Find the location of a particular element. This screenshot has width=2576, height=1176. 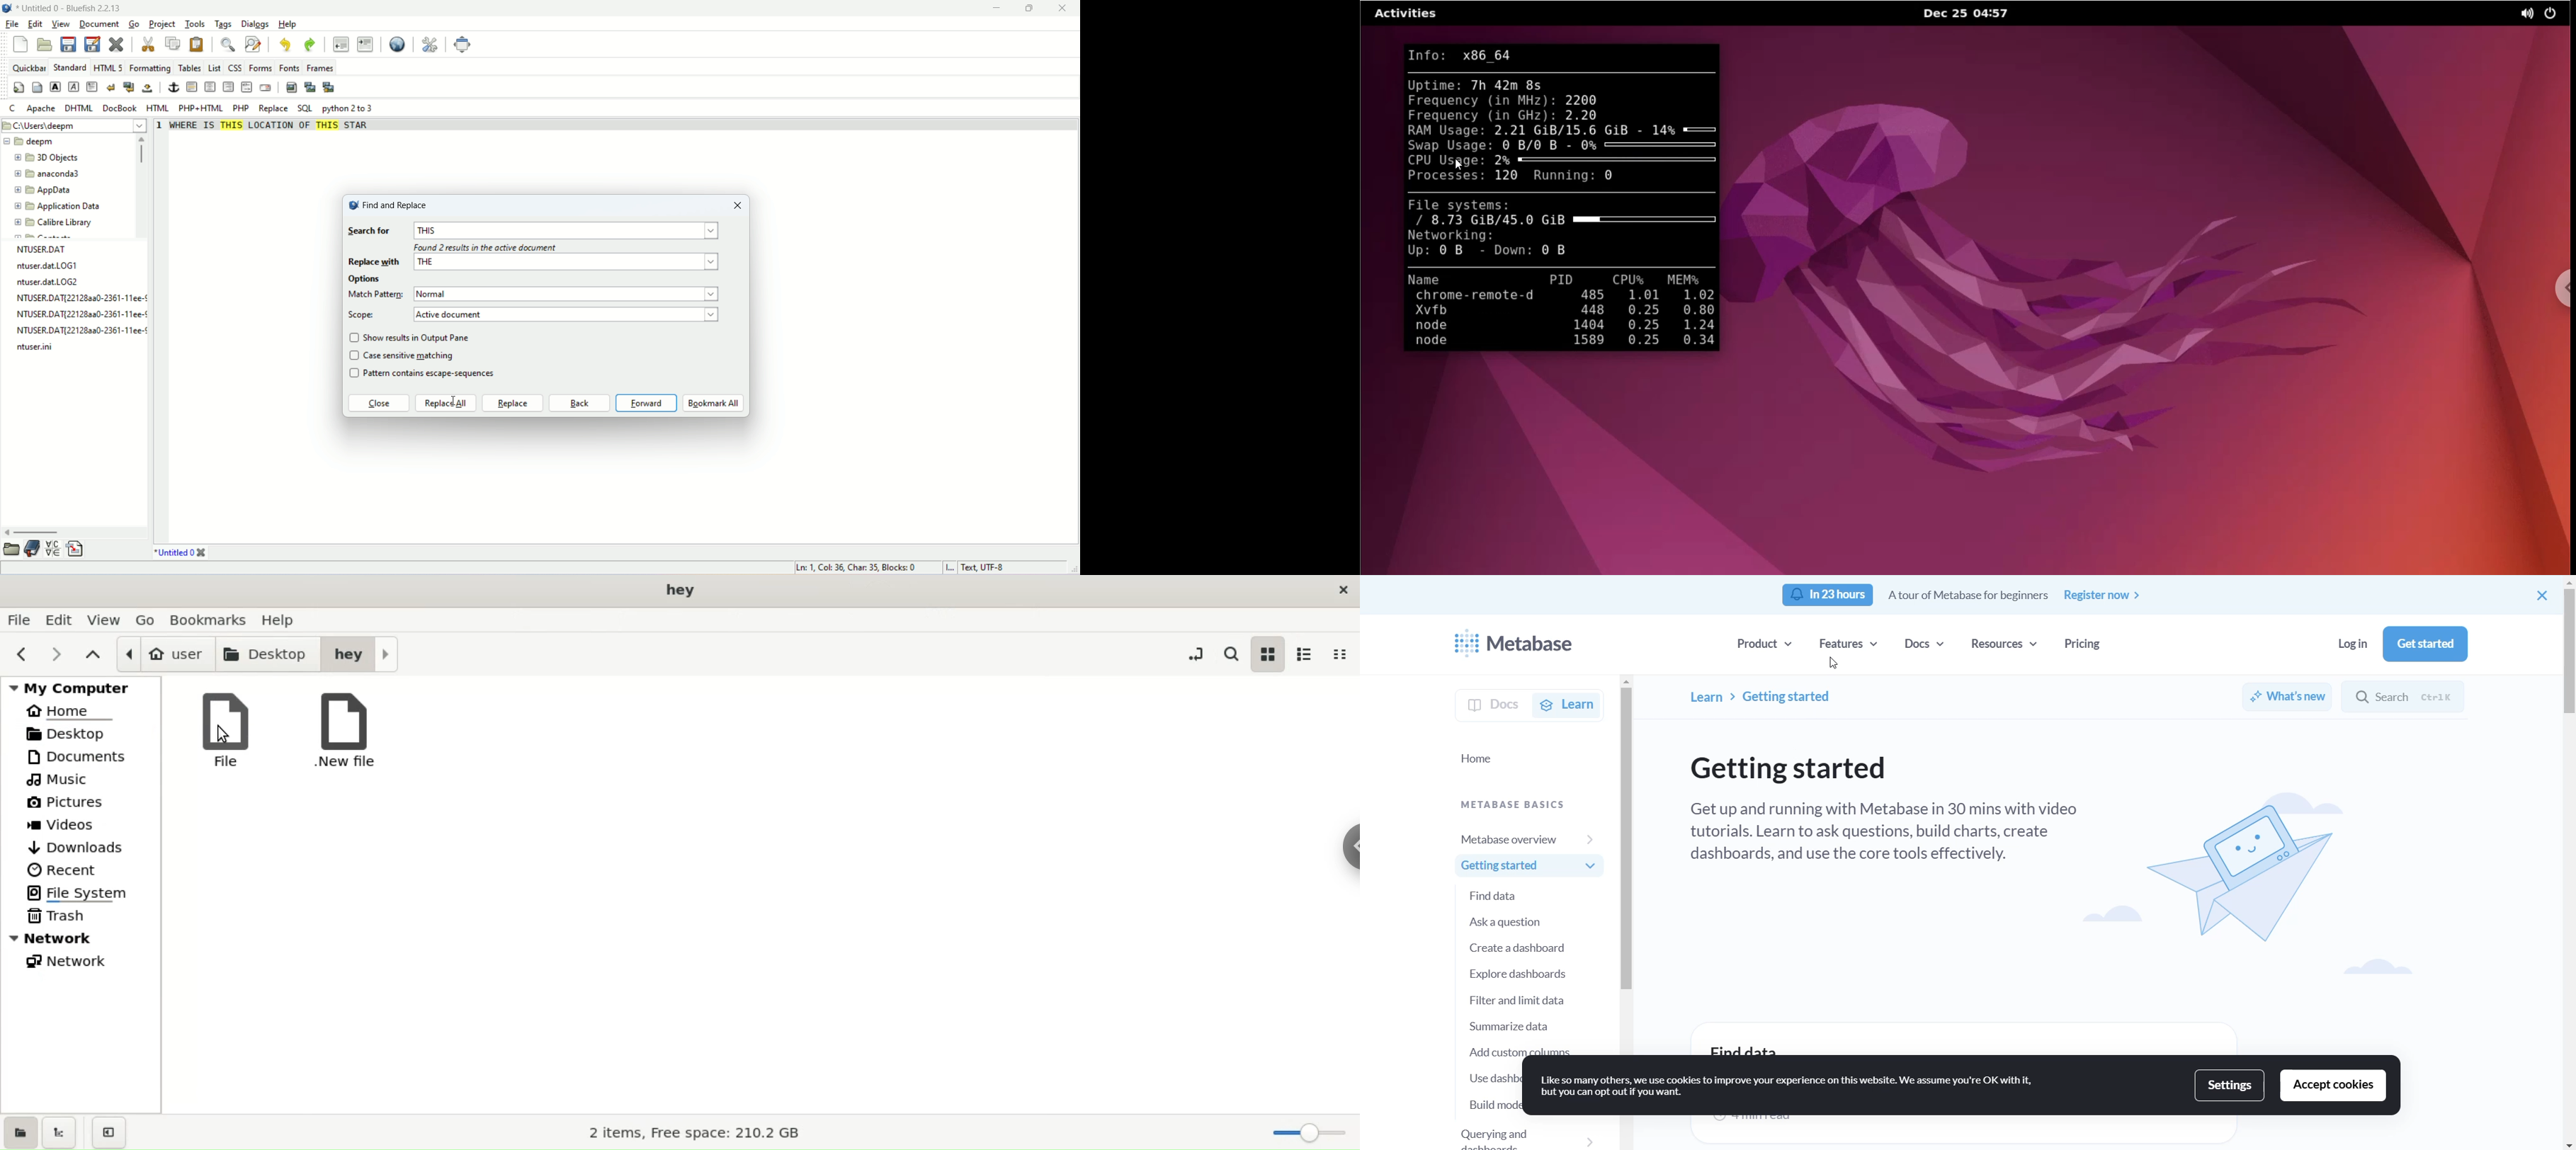

view is located at coordinates (60, 24).